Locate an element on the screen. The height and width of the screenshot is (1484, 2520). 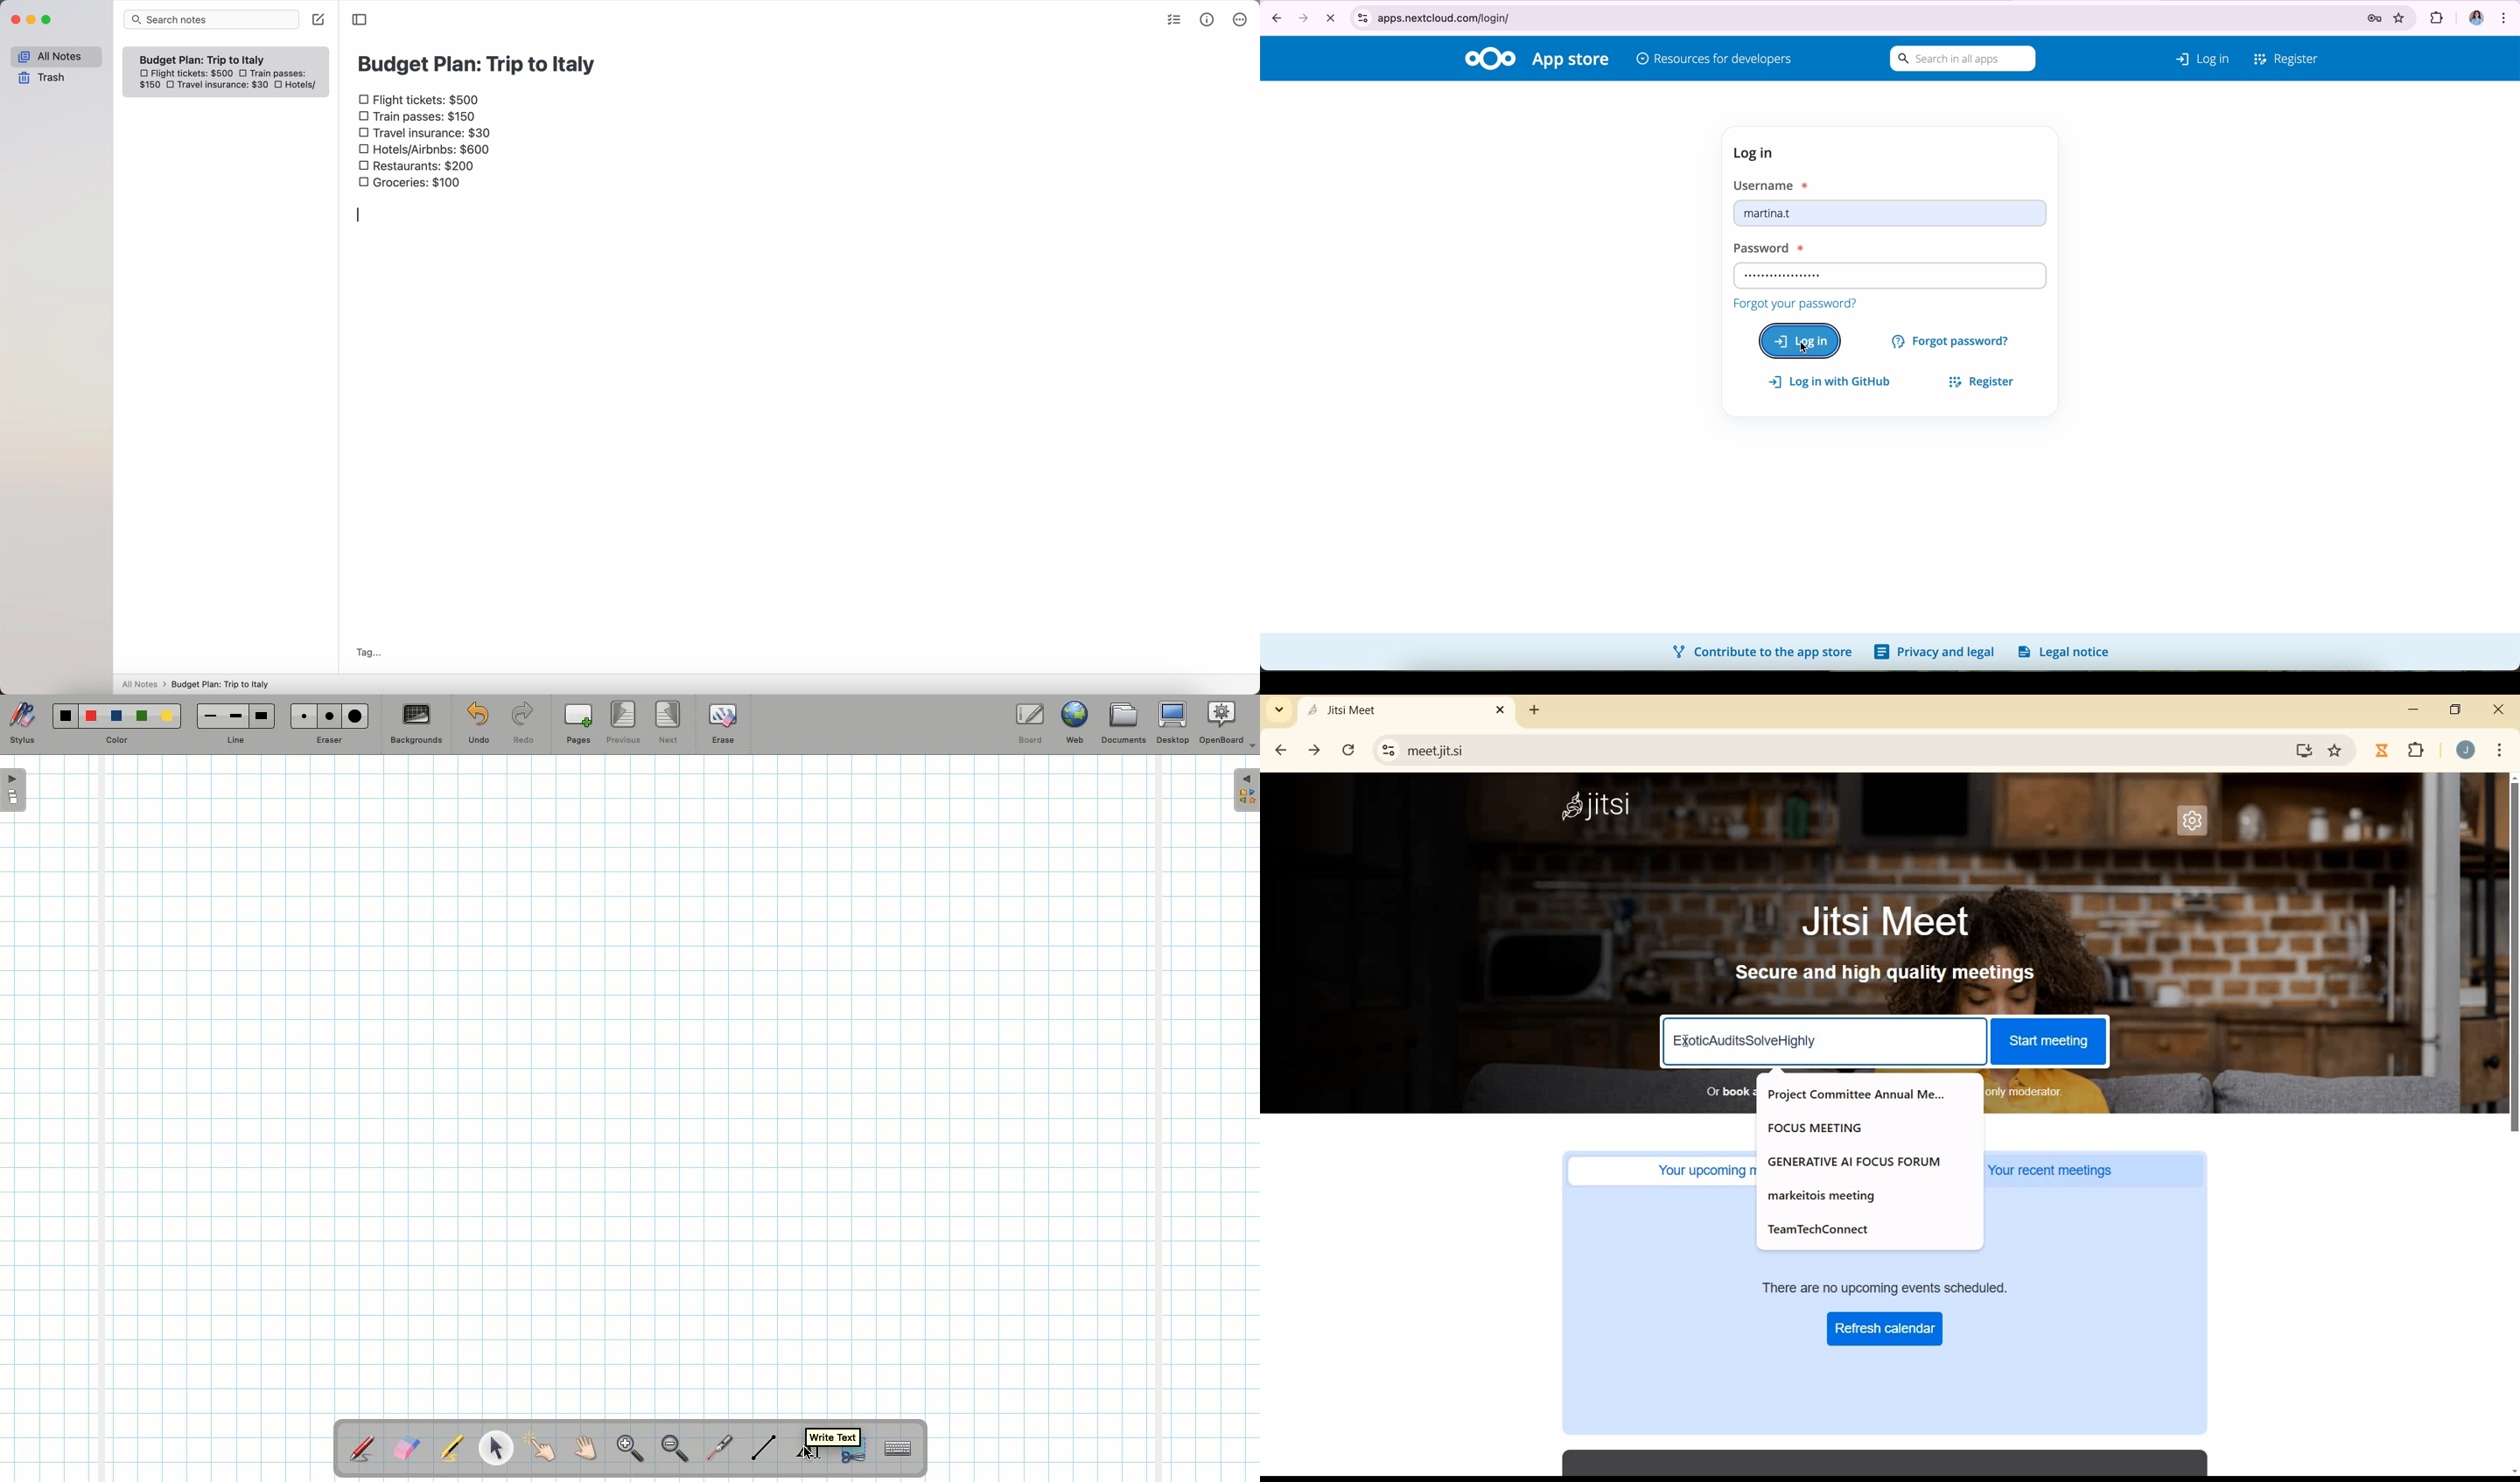
restaurants: $200 checkbox is located at coordinates (417, 164).